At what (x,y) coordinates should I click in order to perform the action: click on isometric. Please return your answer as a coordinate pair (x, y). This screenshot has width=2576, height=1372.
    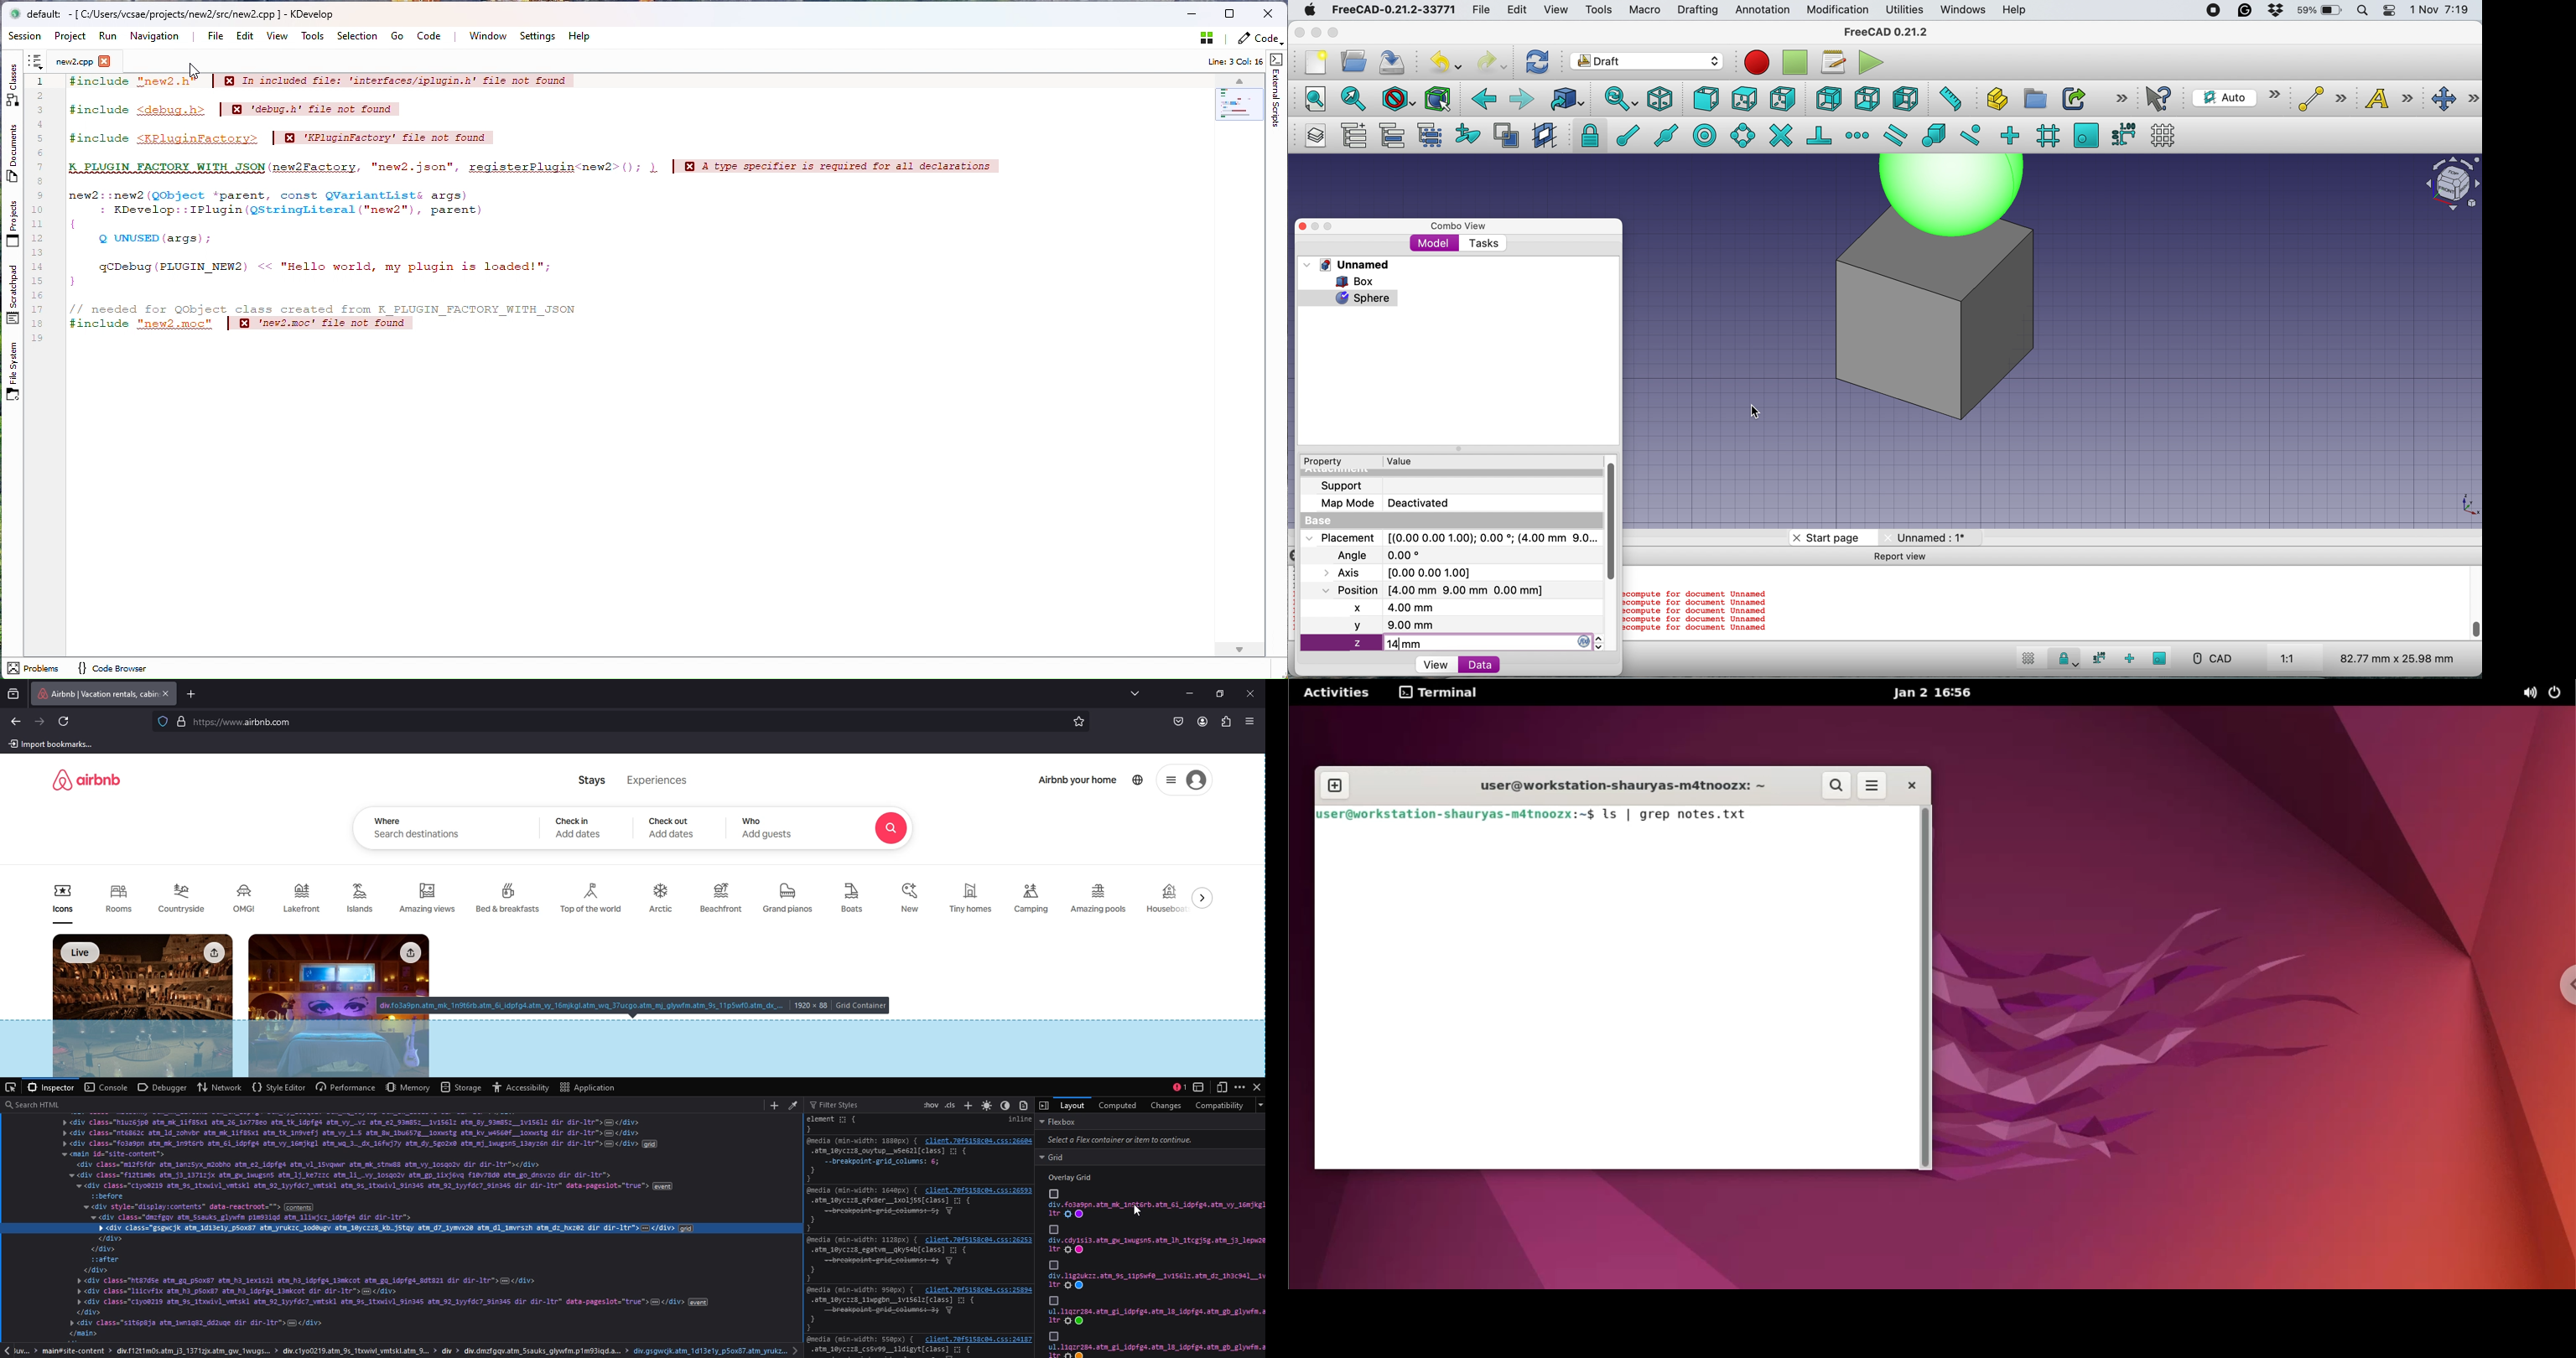
    Looking at the image, I should click on (1664, 99).